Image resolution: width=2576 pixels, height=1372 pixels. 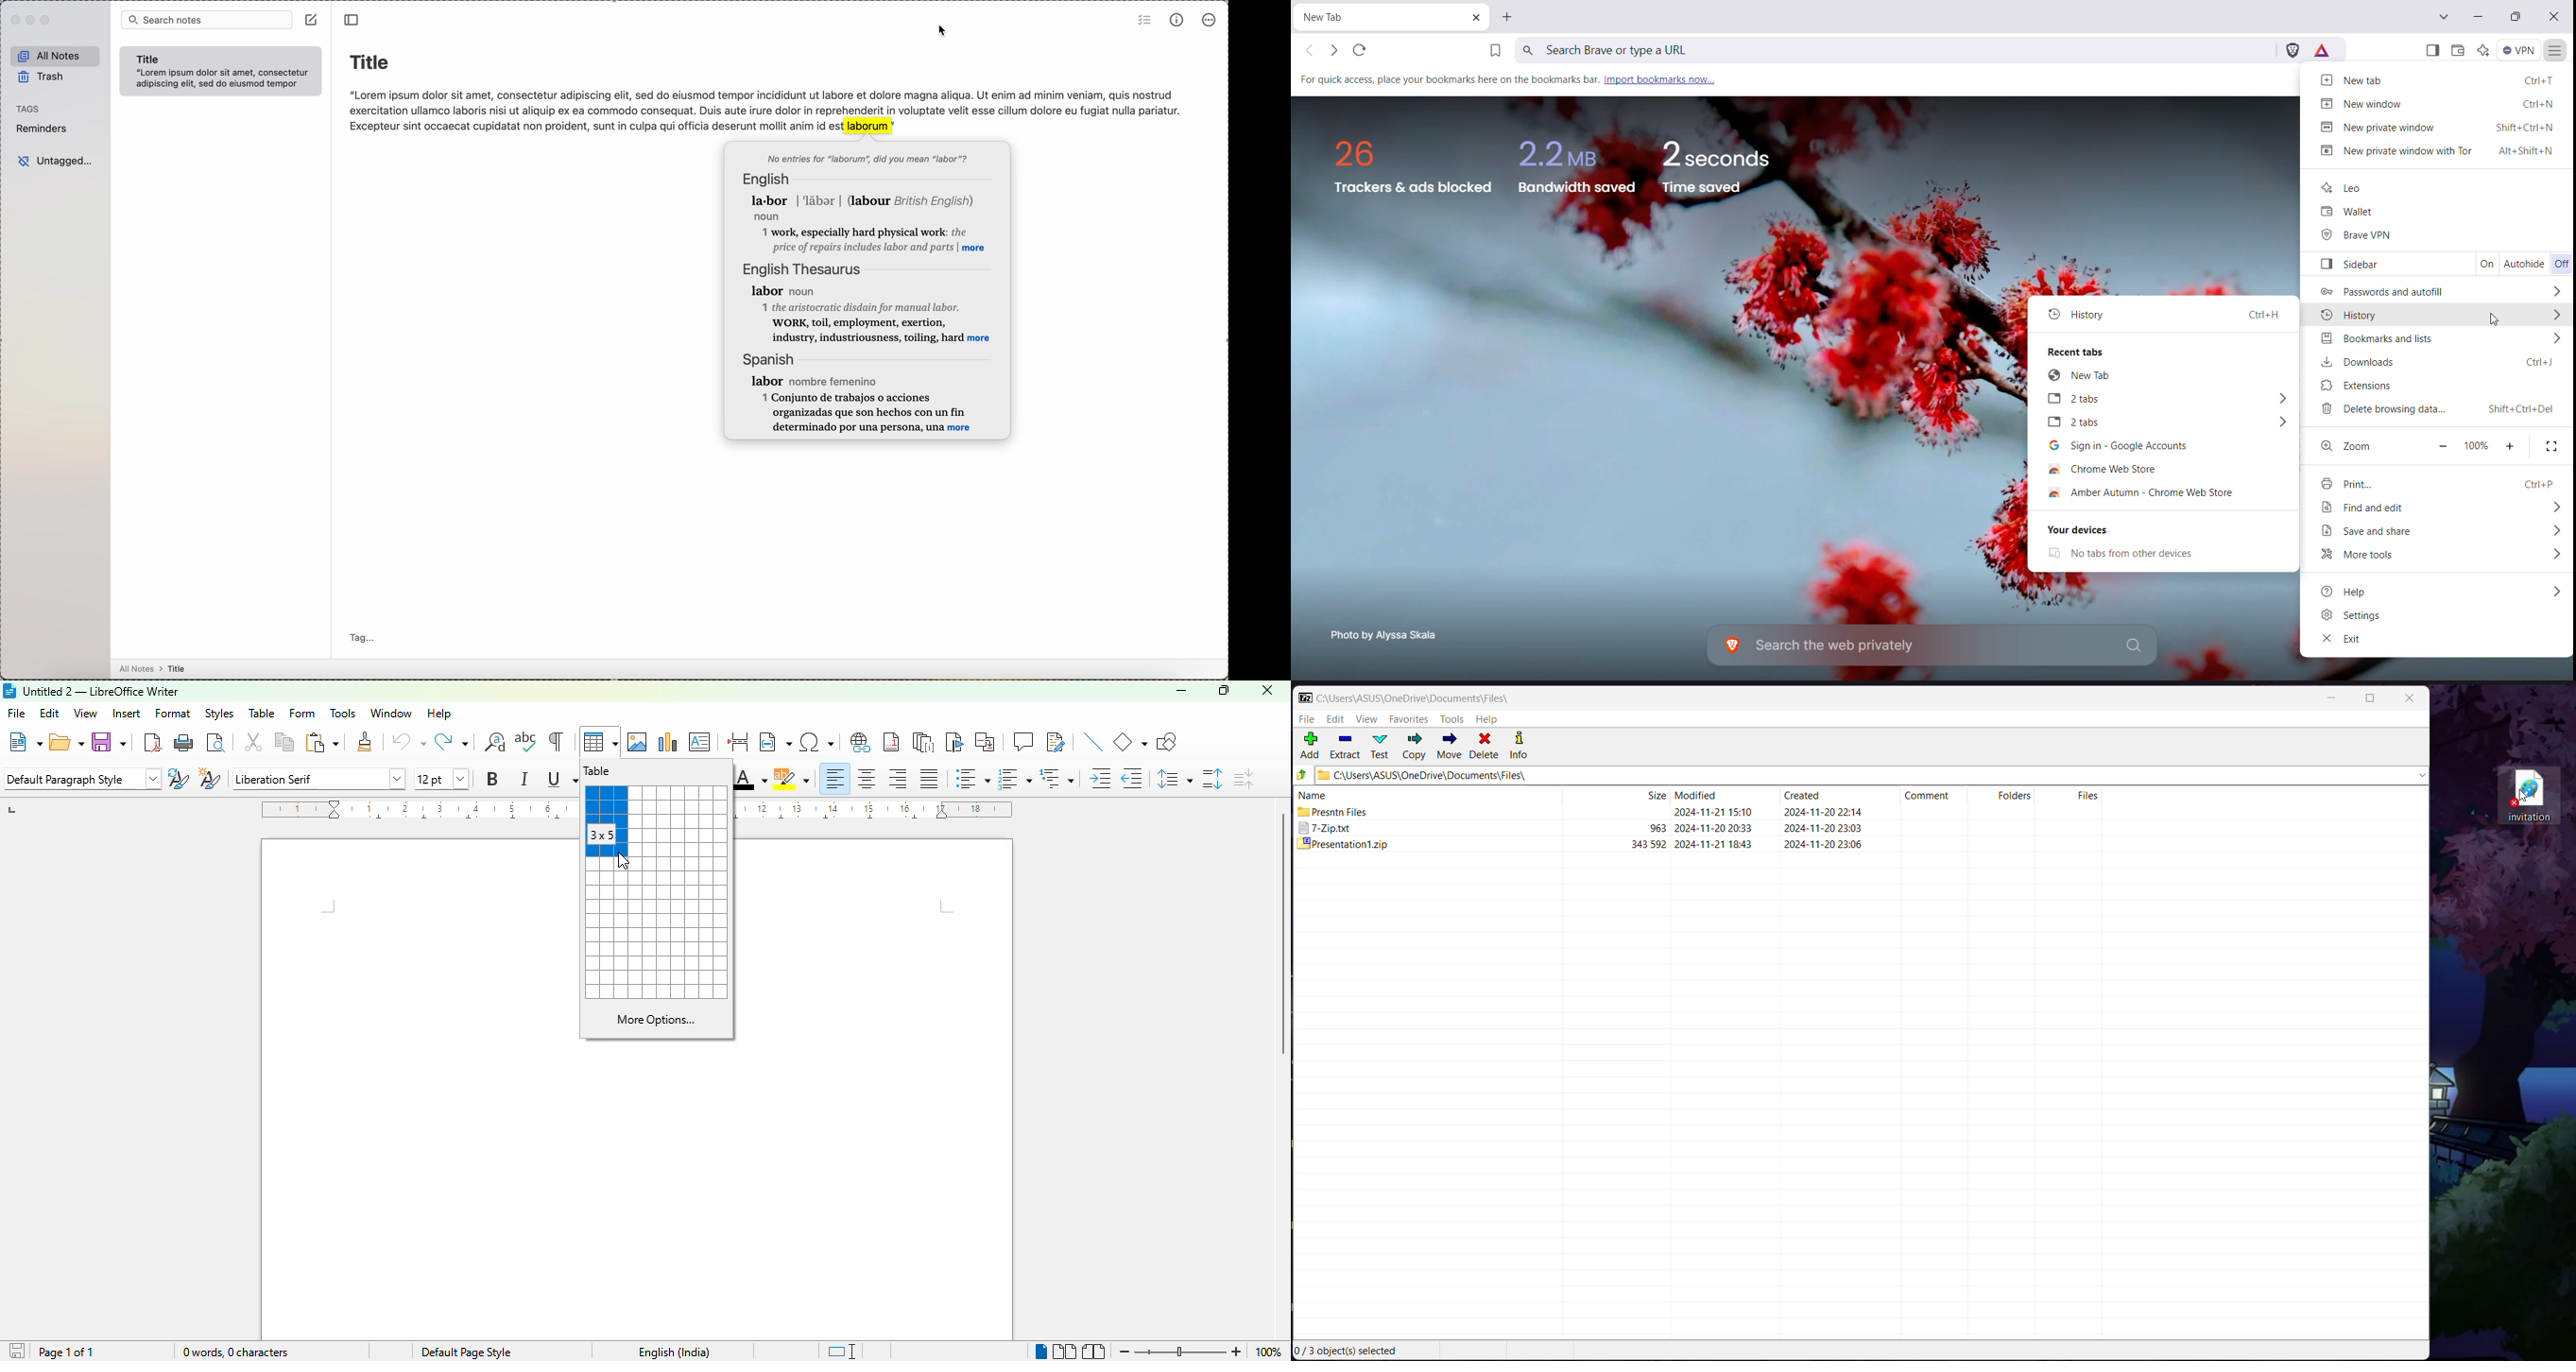 I want to click on show track changes functions, so click(x=1056, y=742).